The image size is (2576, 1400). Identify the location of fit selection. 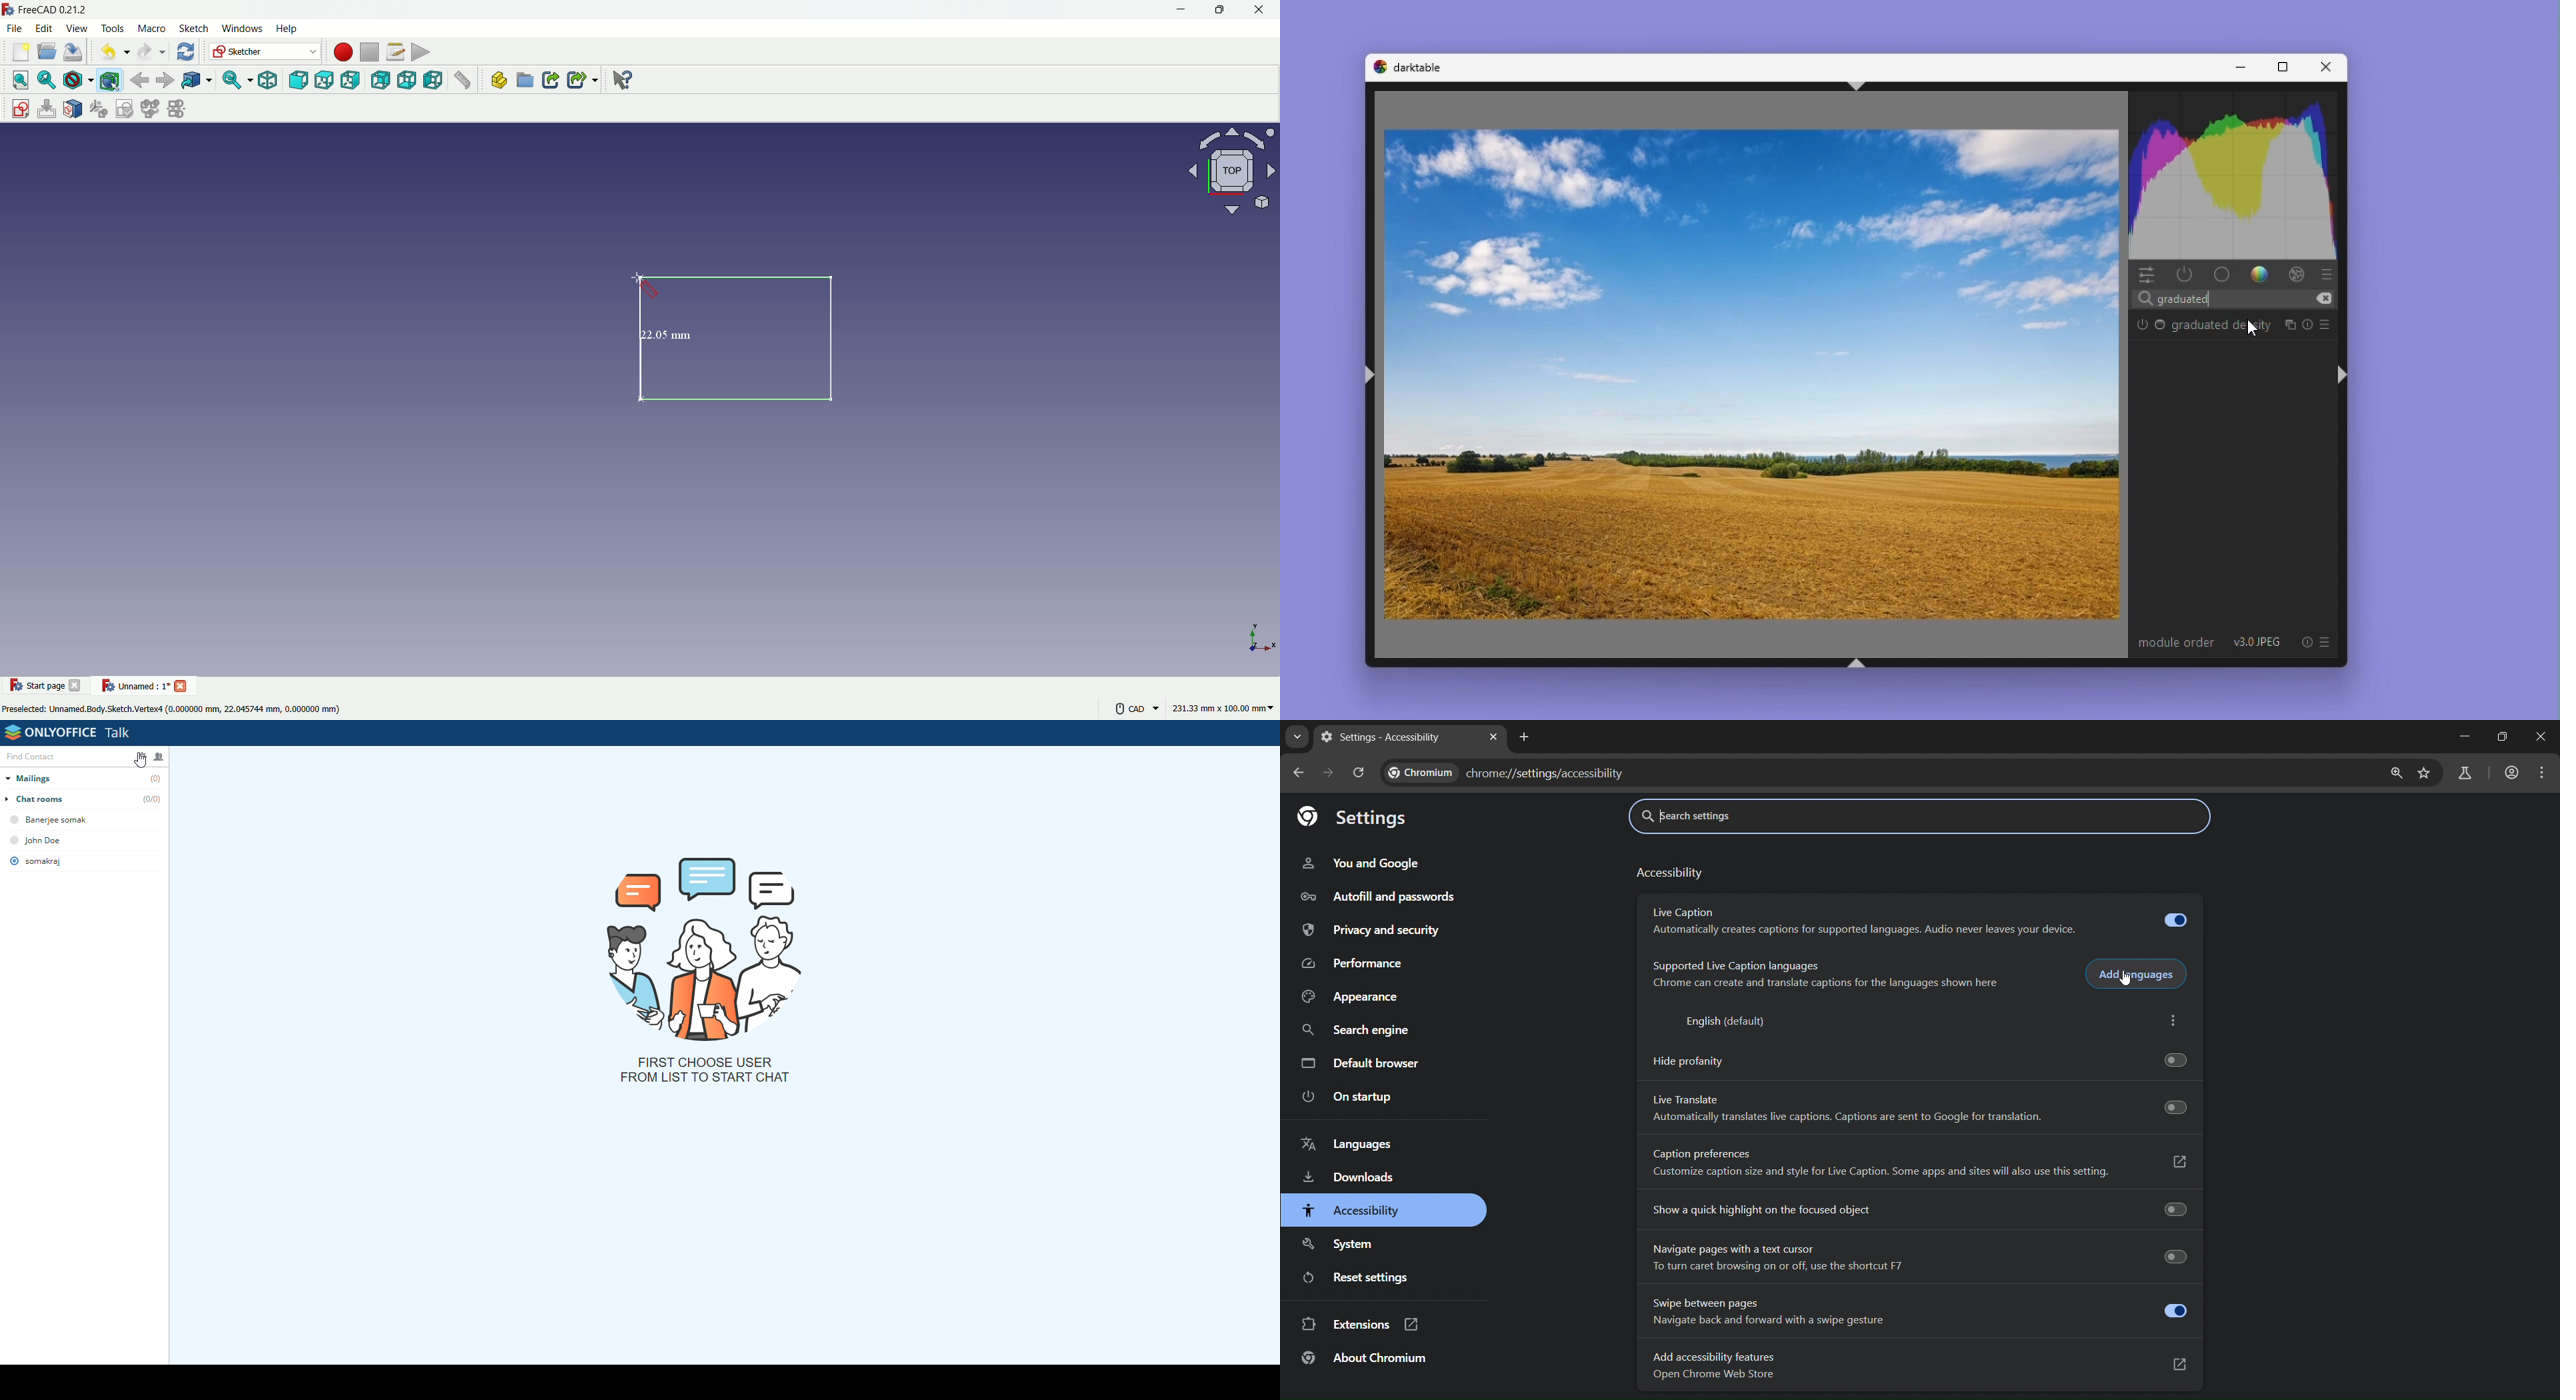
(46, 80).